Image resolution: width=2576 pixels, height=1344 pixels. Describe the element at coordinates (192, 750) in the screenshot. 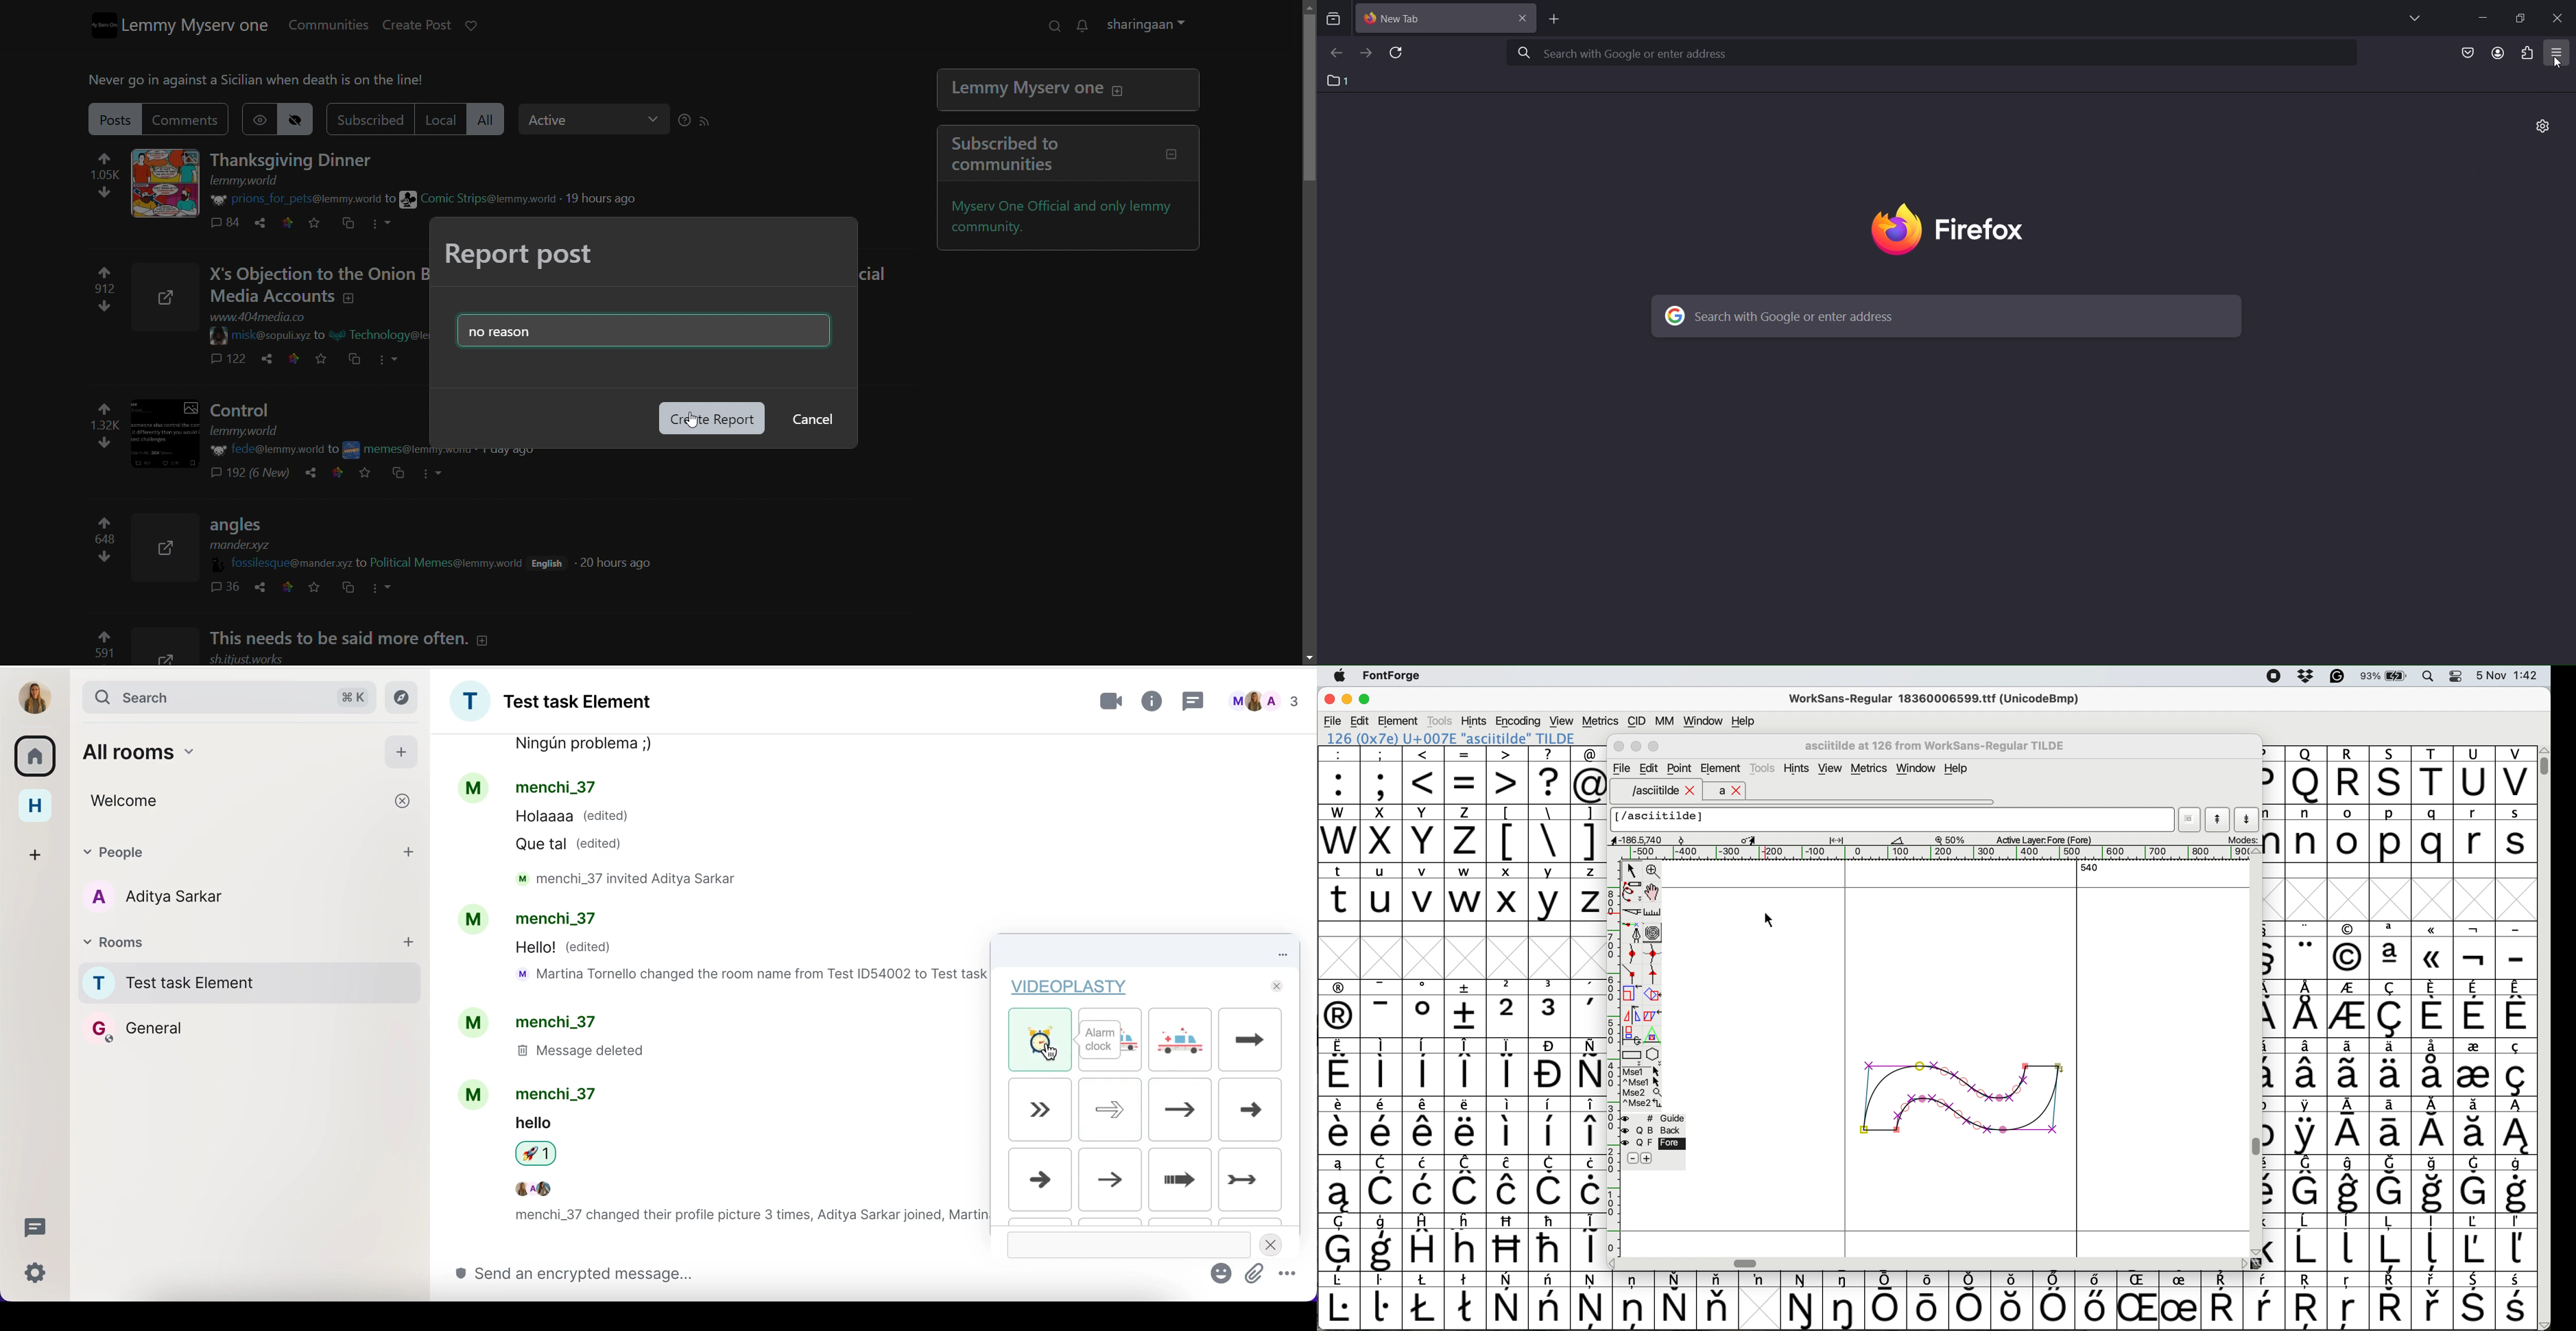

I see `all rooms` at that location.